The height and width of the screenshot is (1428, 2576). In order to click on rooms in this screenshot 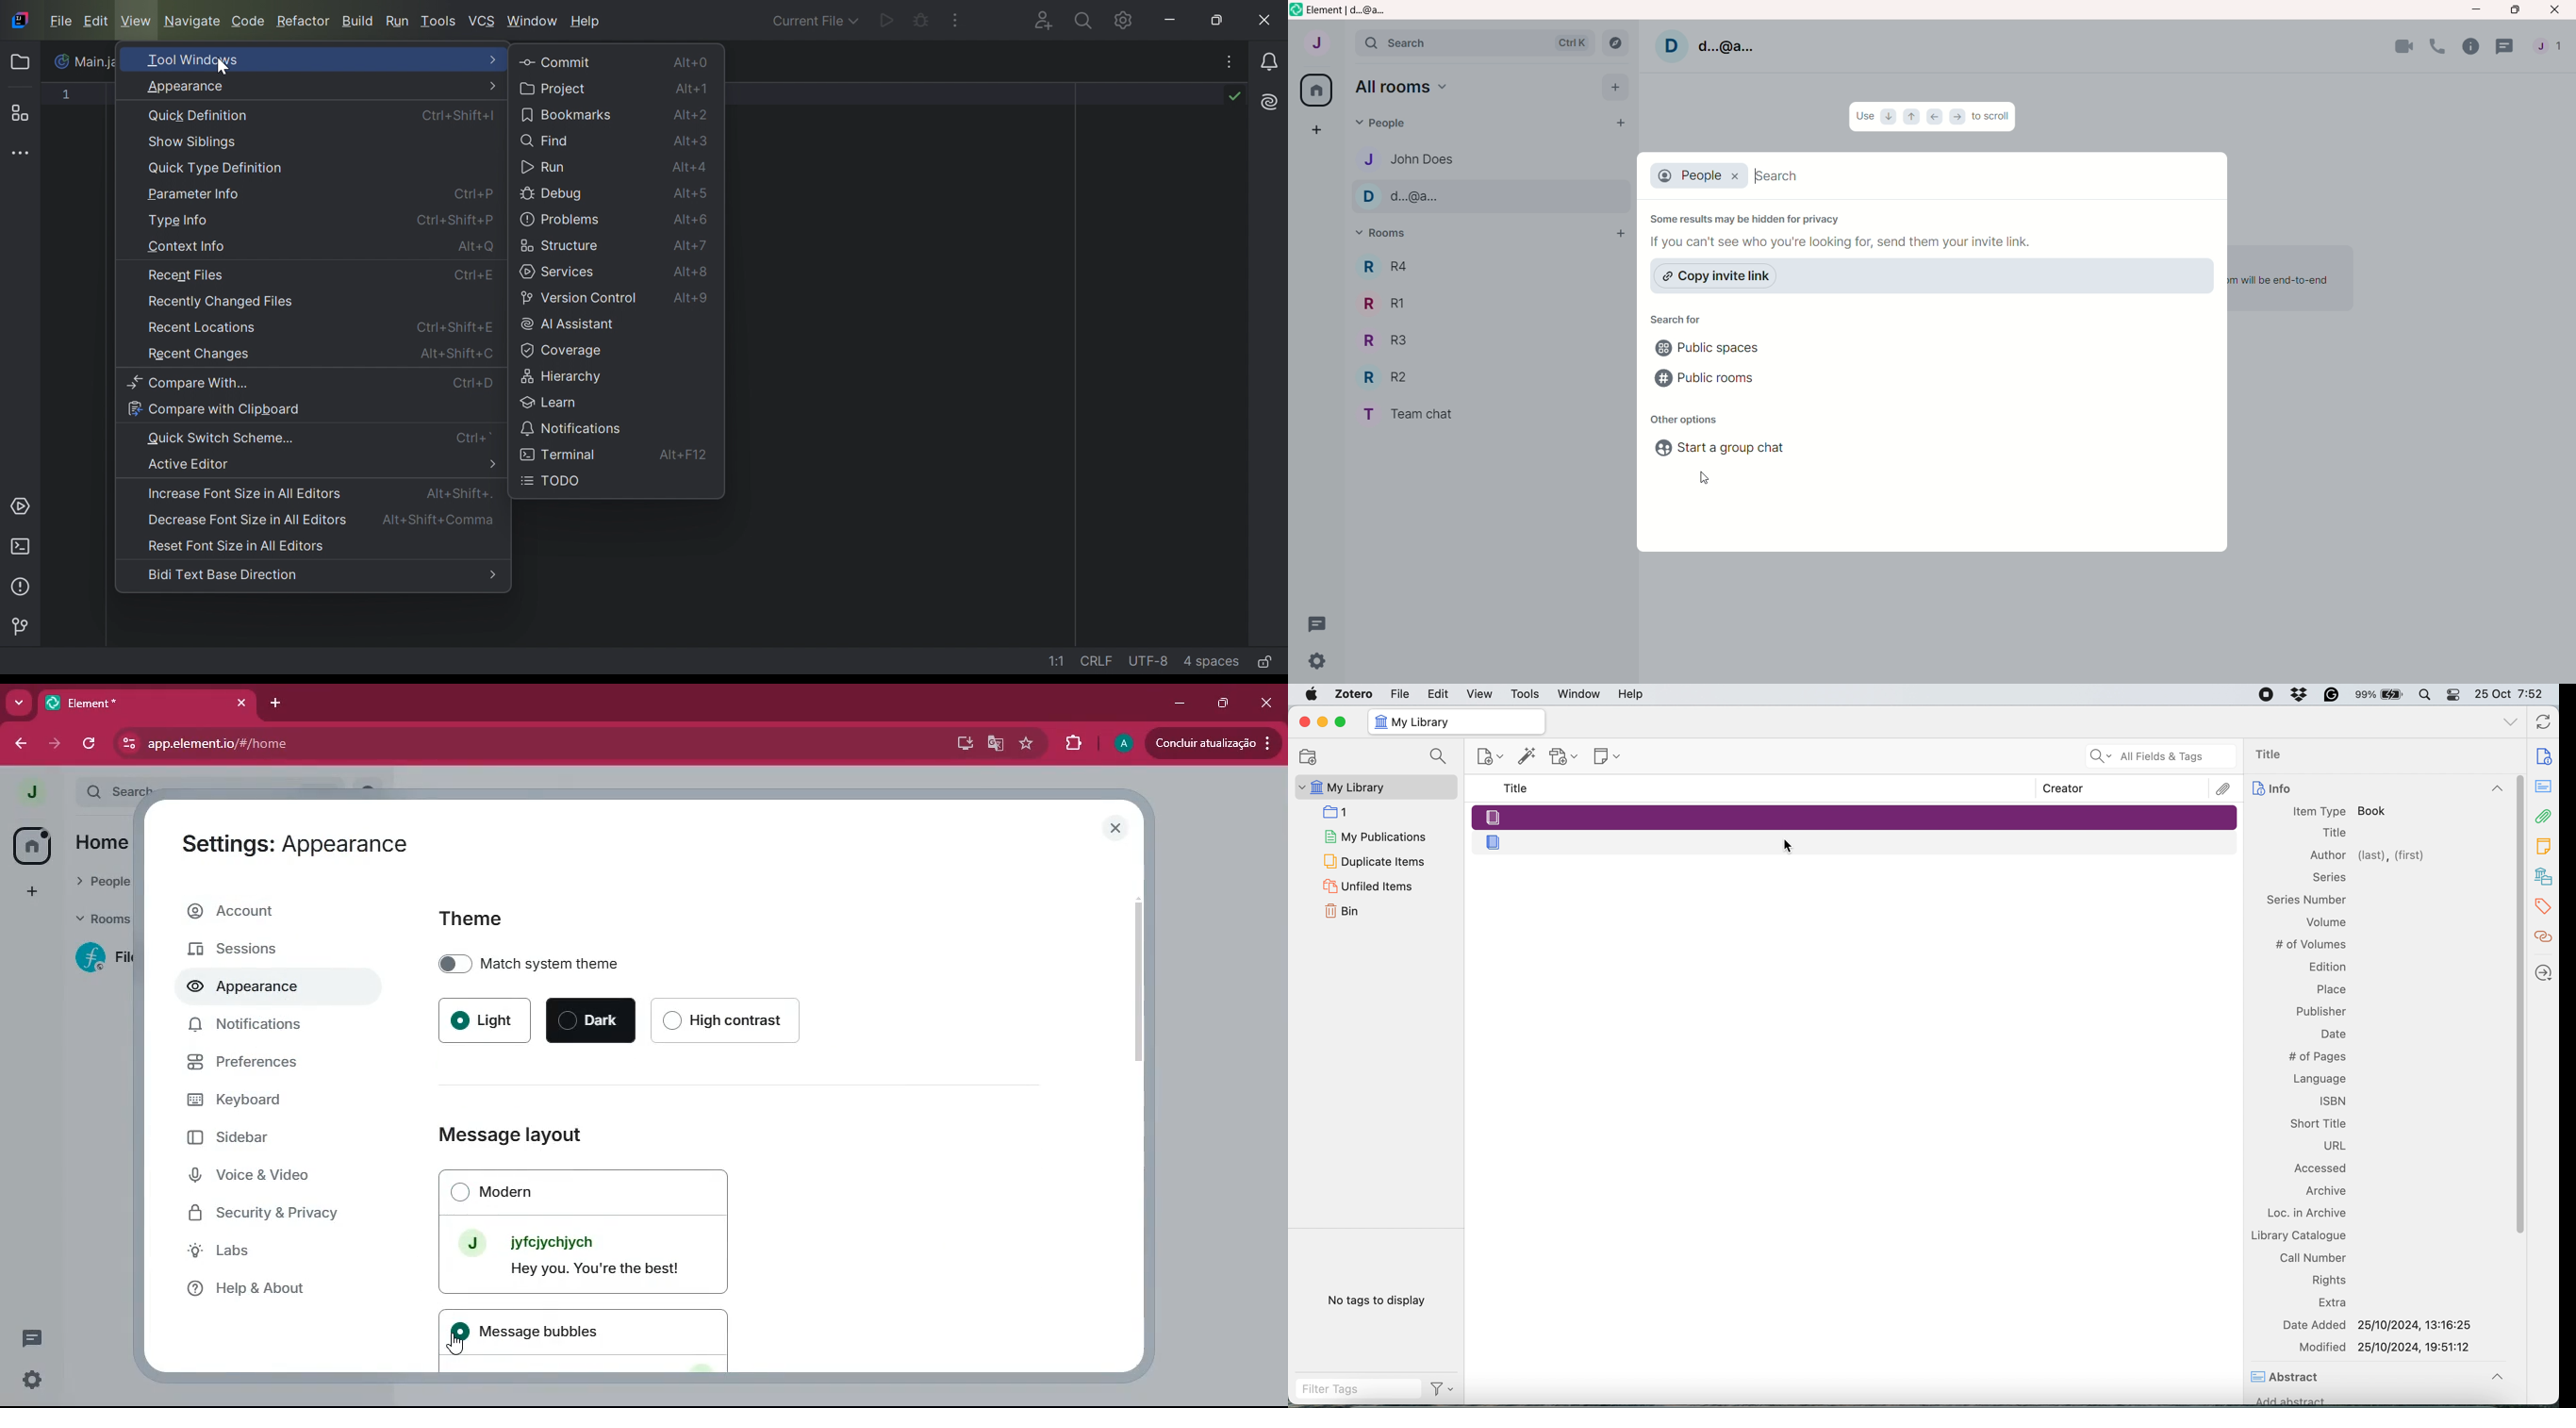, I will do `click(1386, 235)`.